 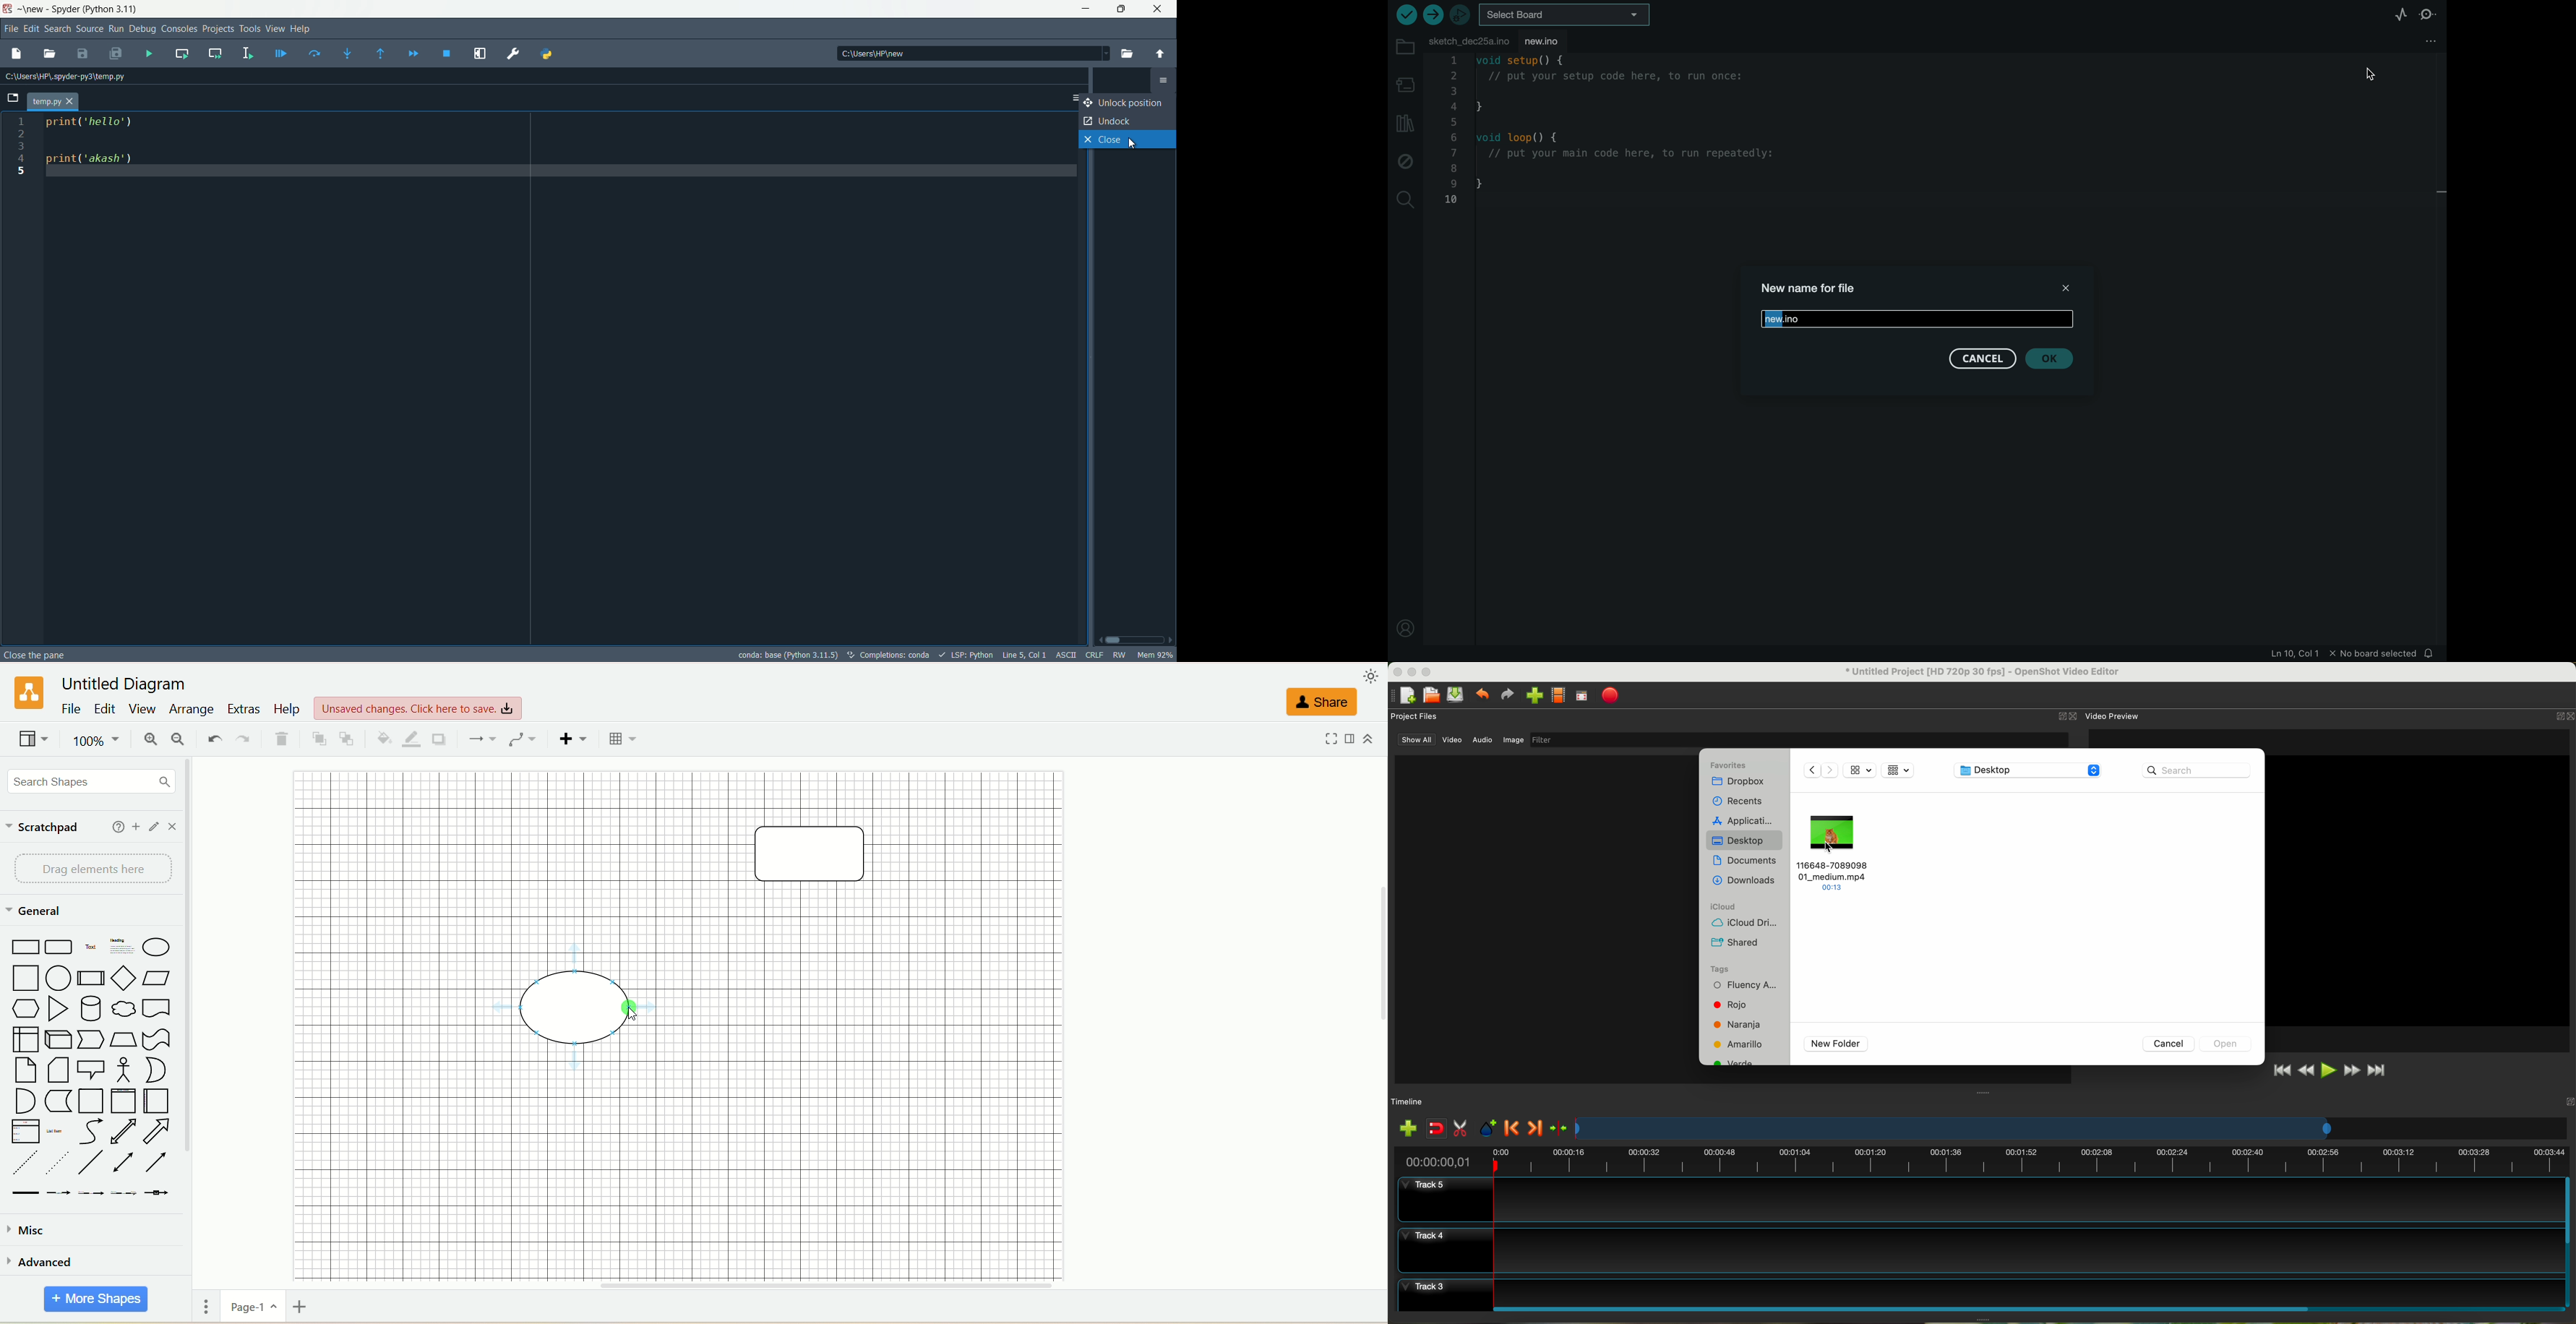 What do you see at coordinates (571, 739) in the screenshot?
I see `insert` at bounding box center [571, 739].